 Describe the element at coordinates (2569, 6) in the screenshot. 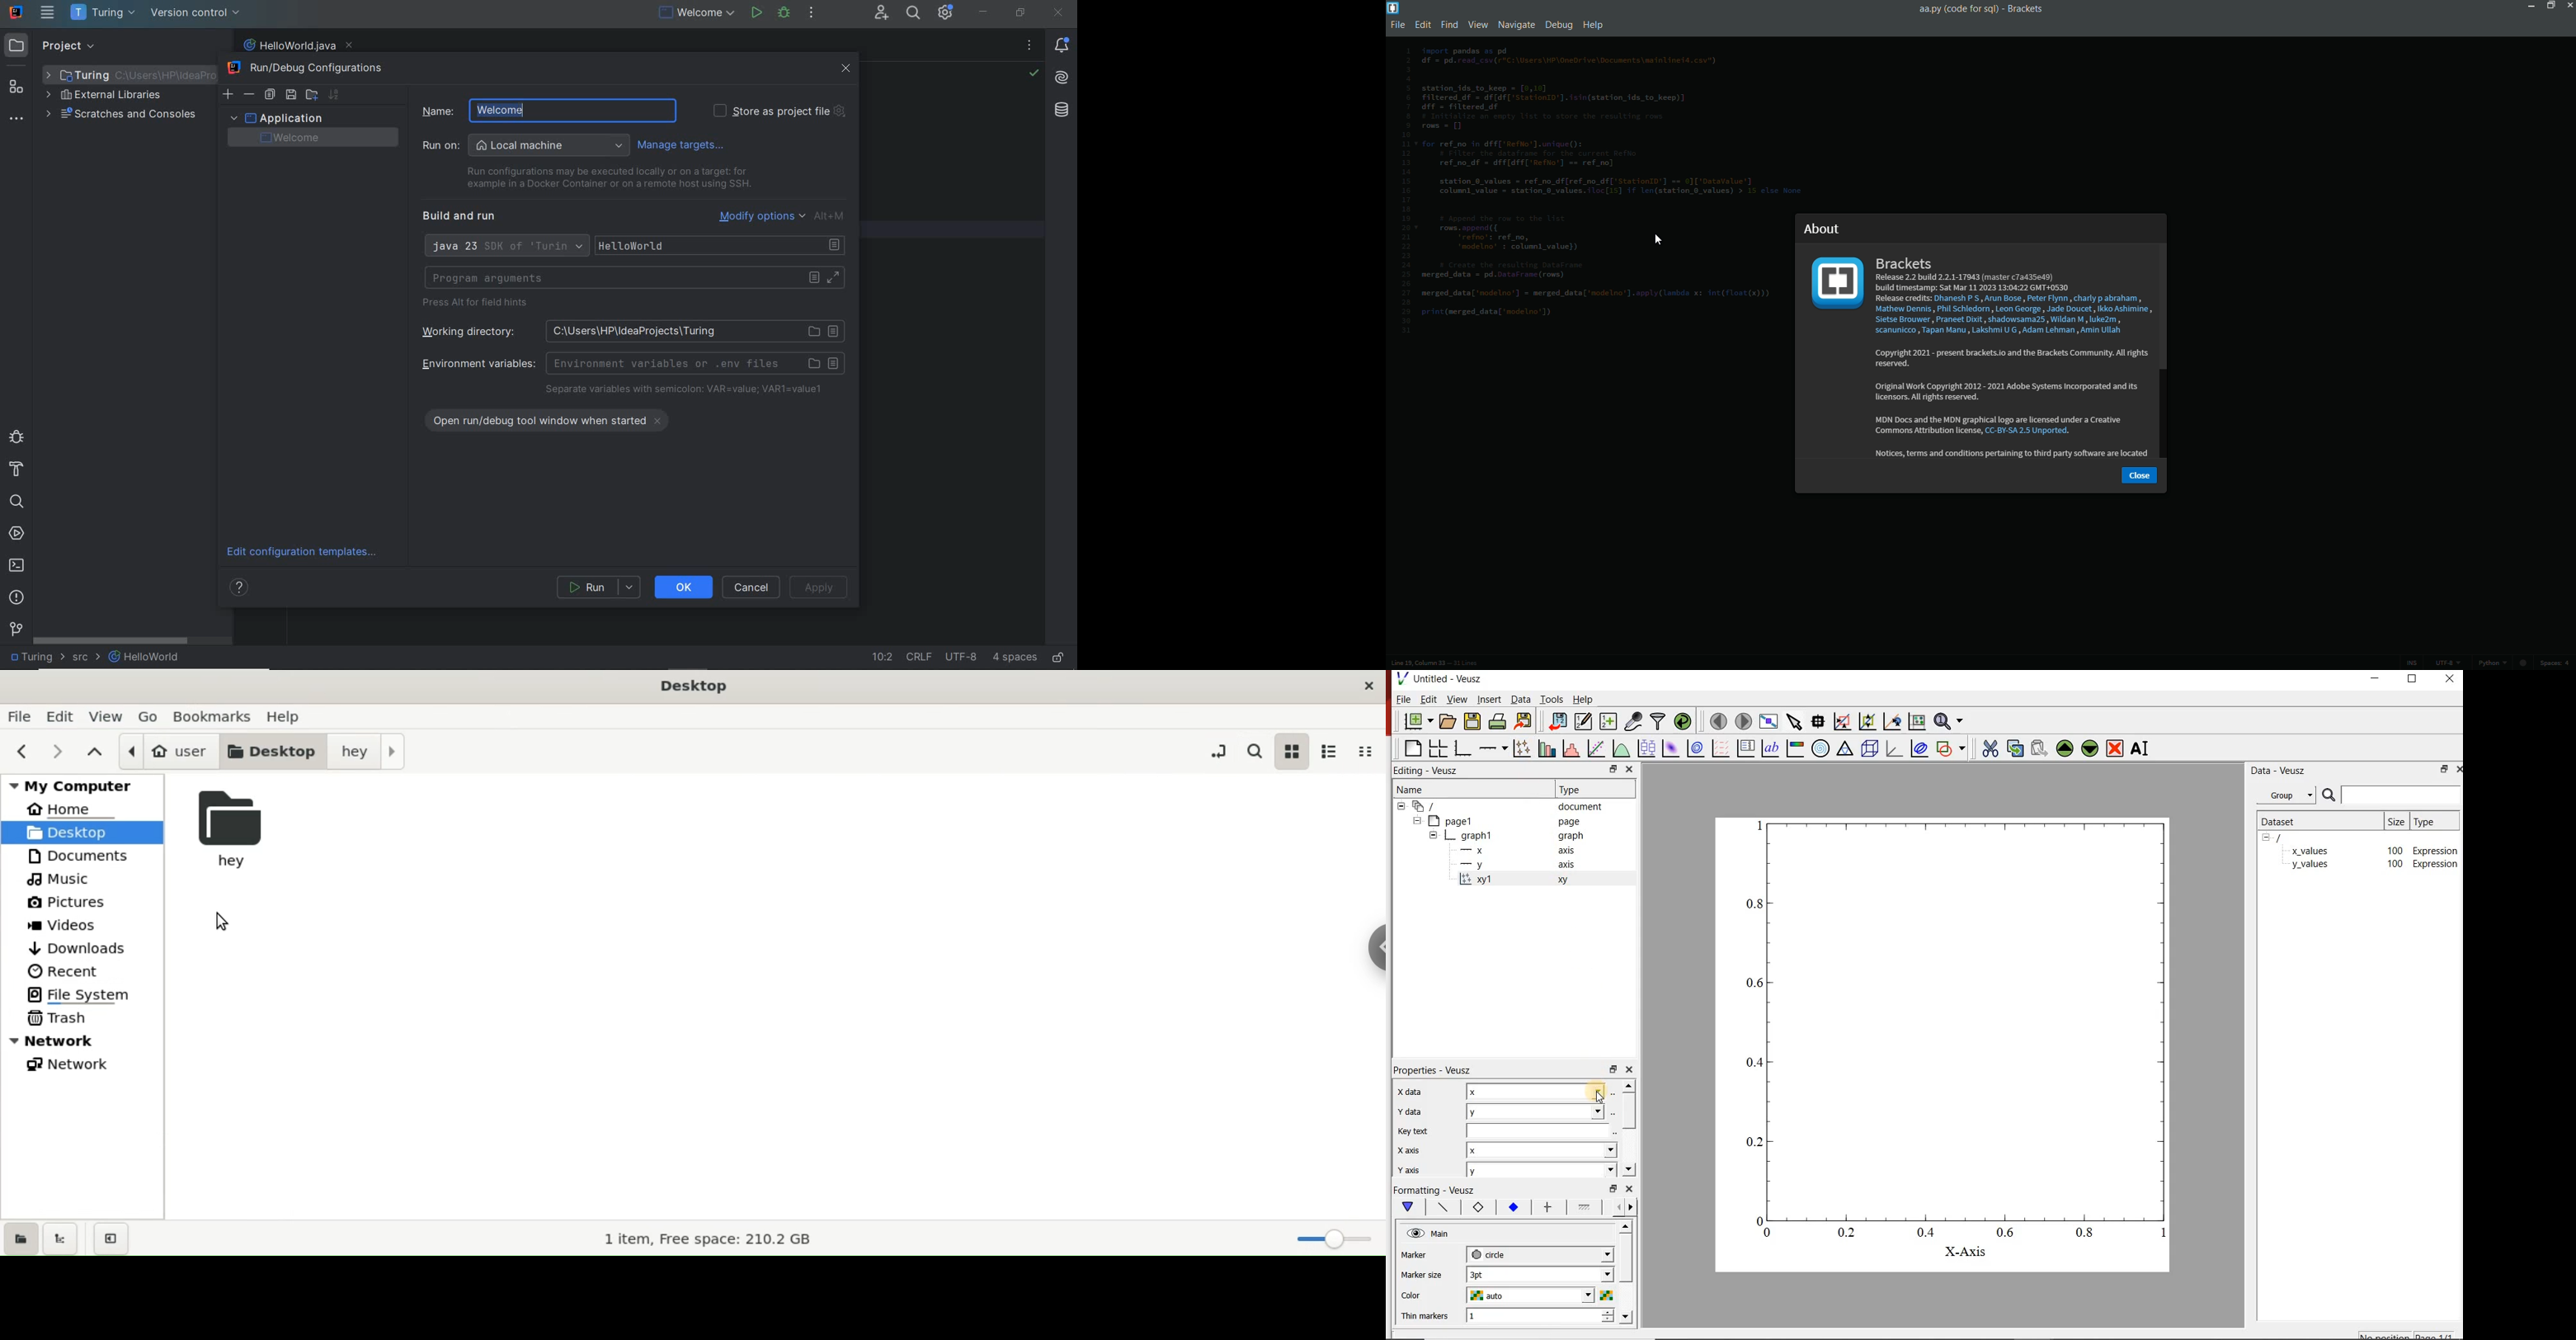

I see `close app` at that location.